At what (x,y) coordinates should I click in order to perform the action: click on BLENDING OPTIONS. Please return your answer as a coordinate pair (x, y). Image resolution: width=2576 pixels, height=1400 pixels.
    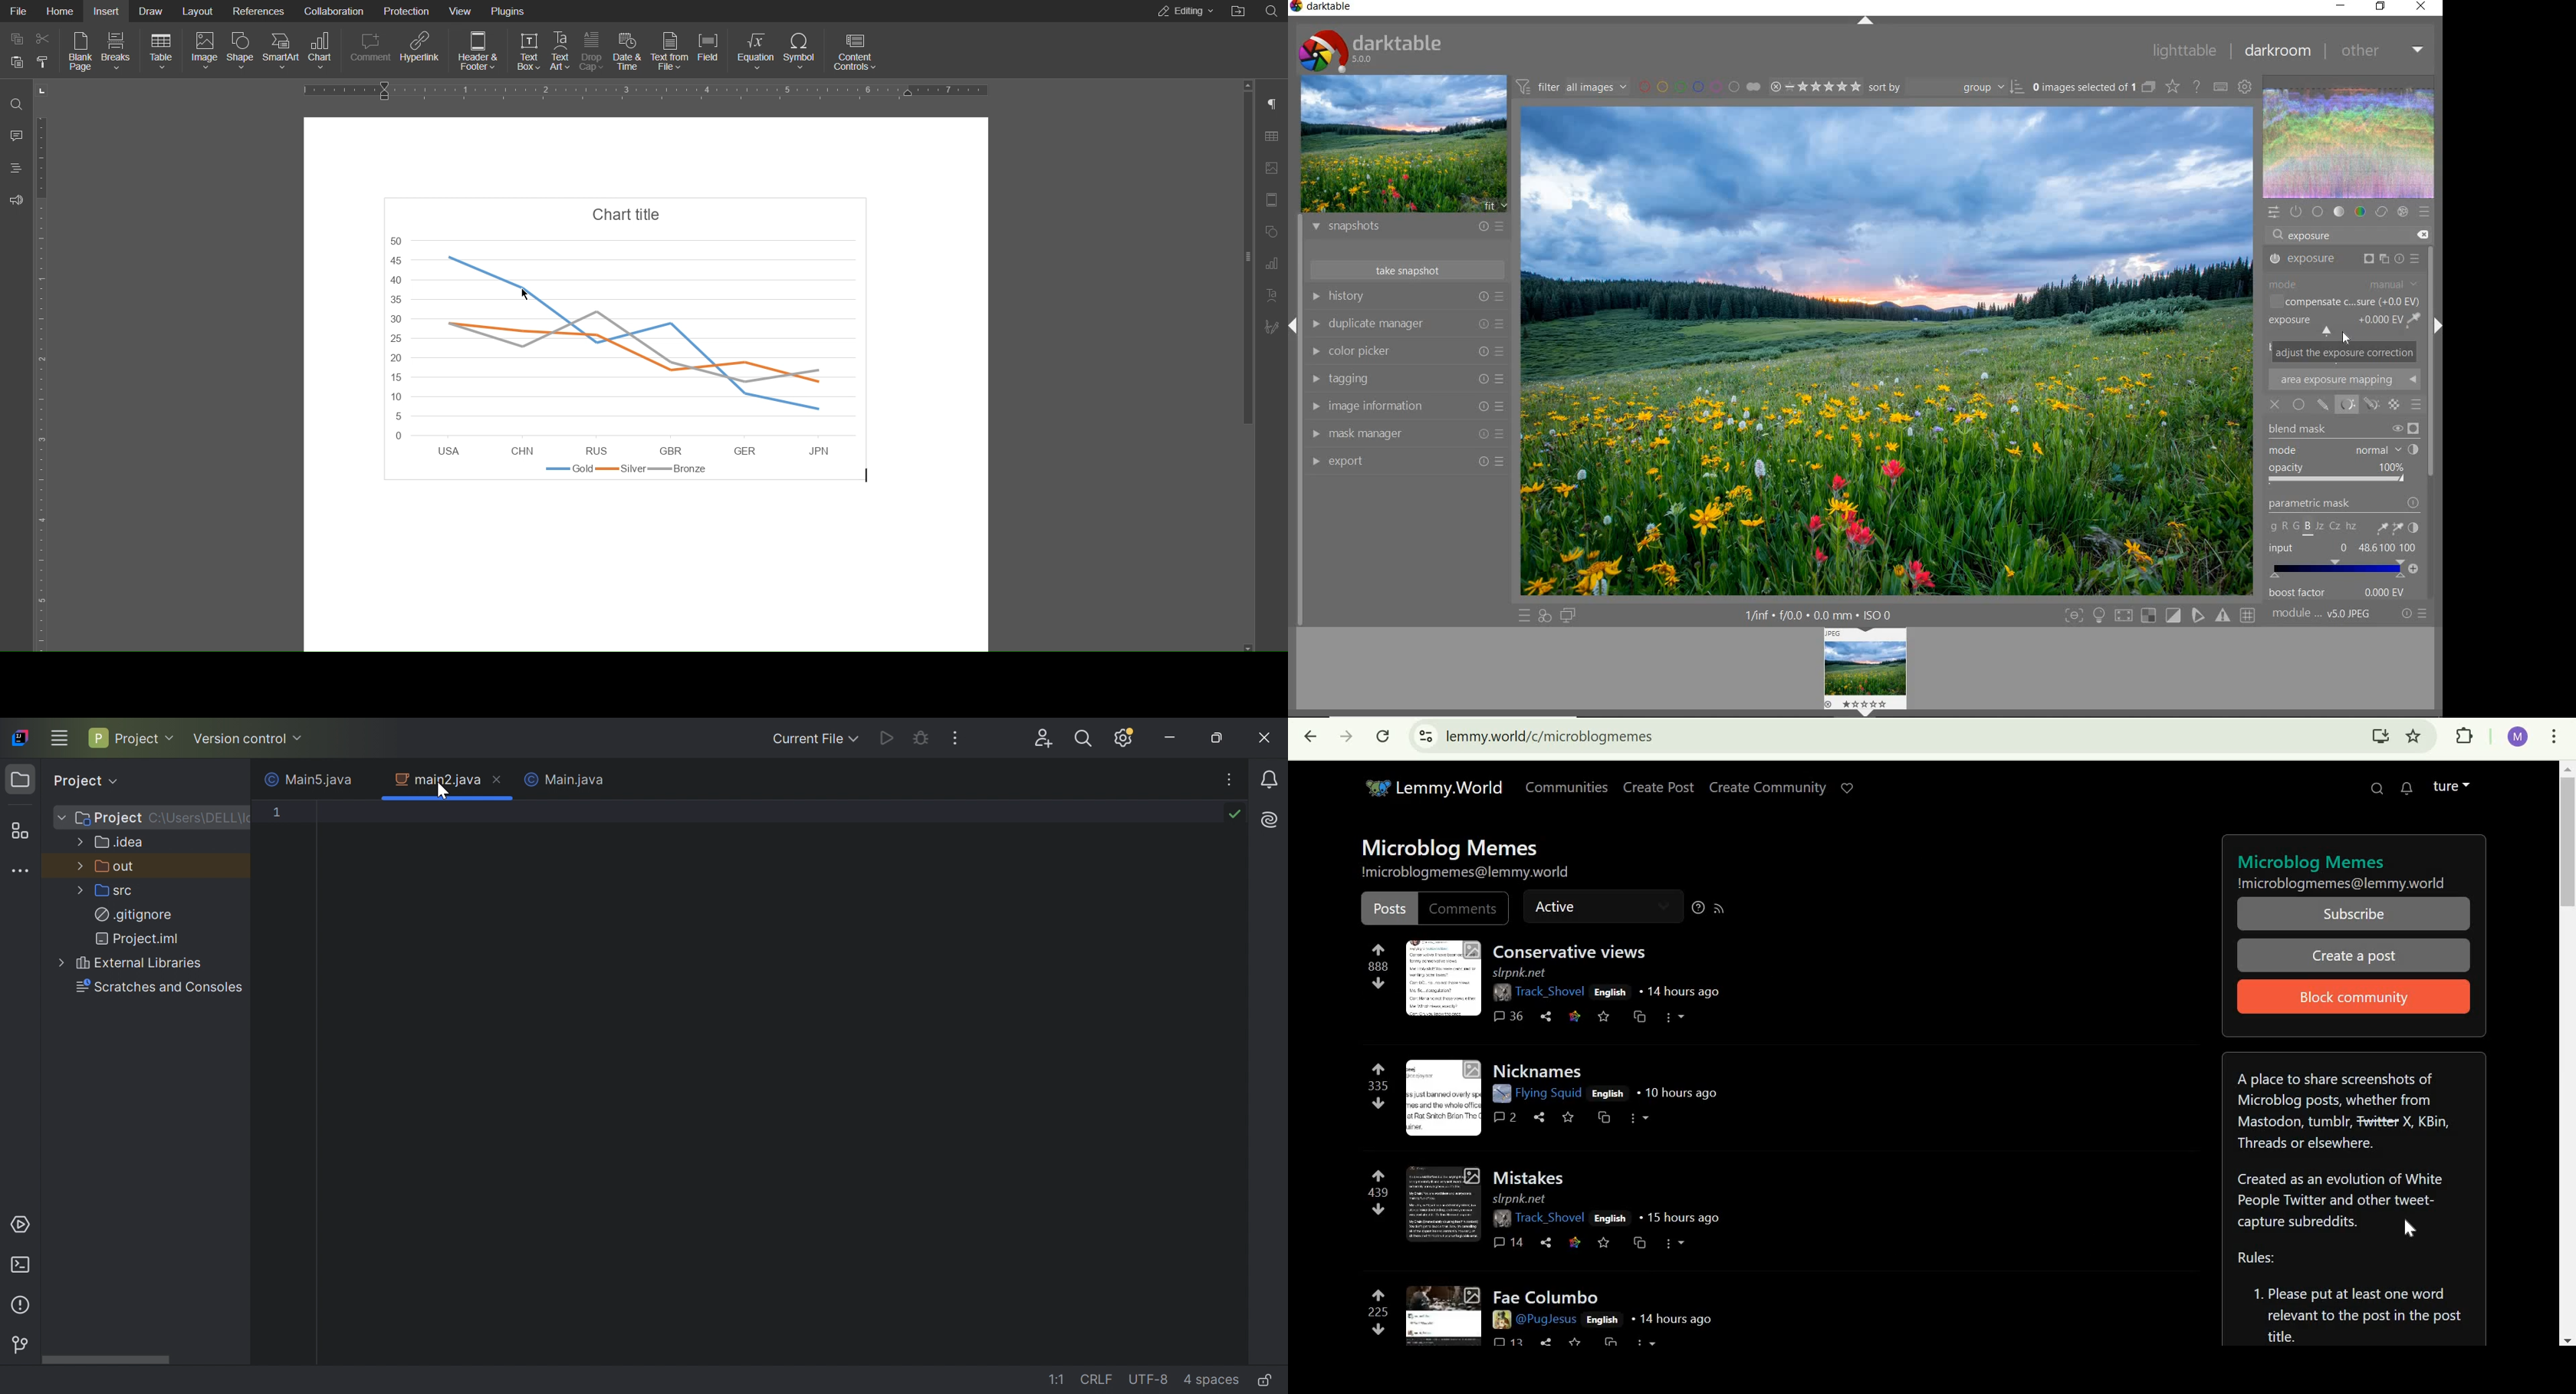
    Looking at the image, I should click on (2417, 406).